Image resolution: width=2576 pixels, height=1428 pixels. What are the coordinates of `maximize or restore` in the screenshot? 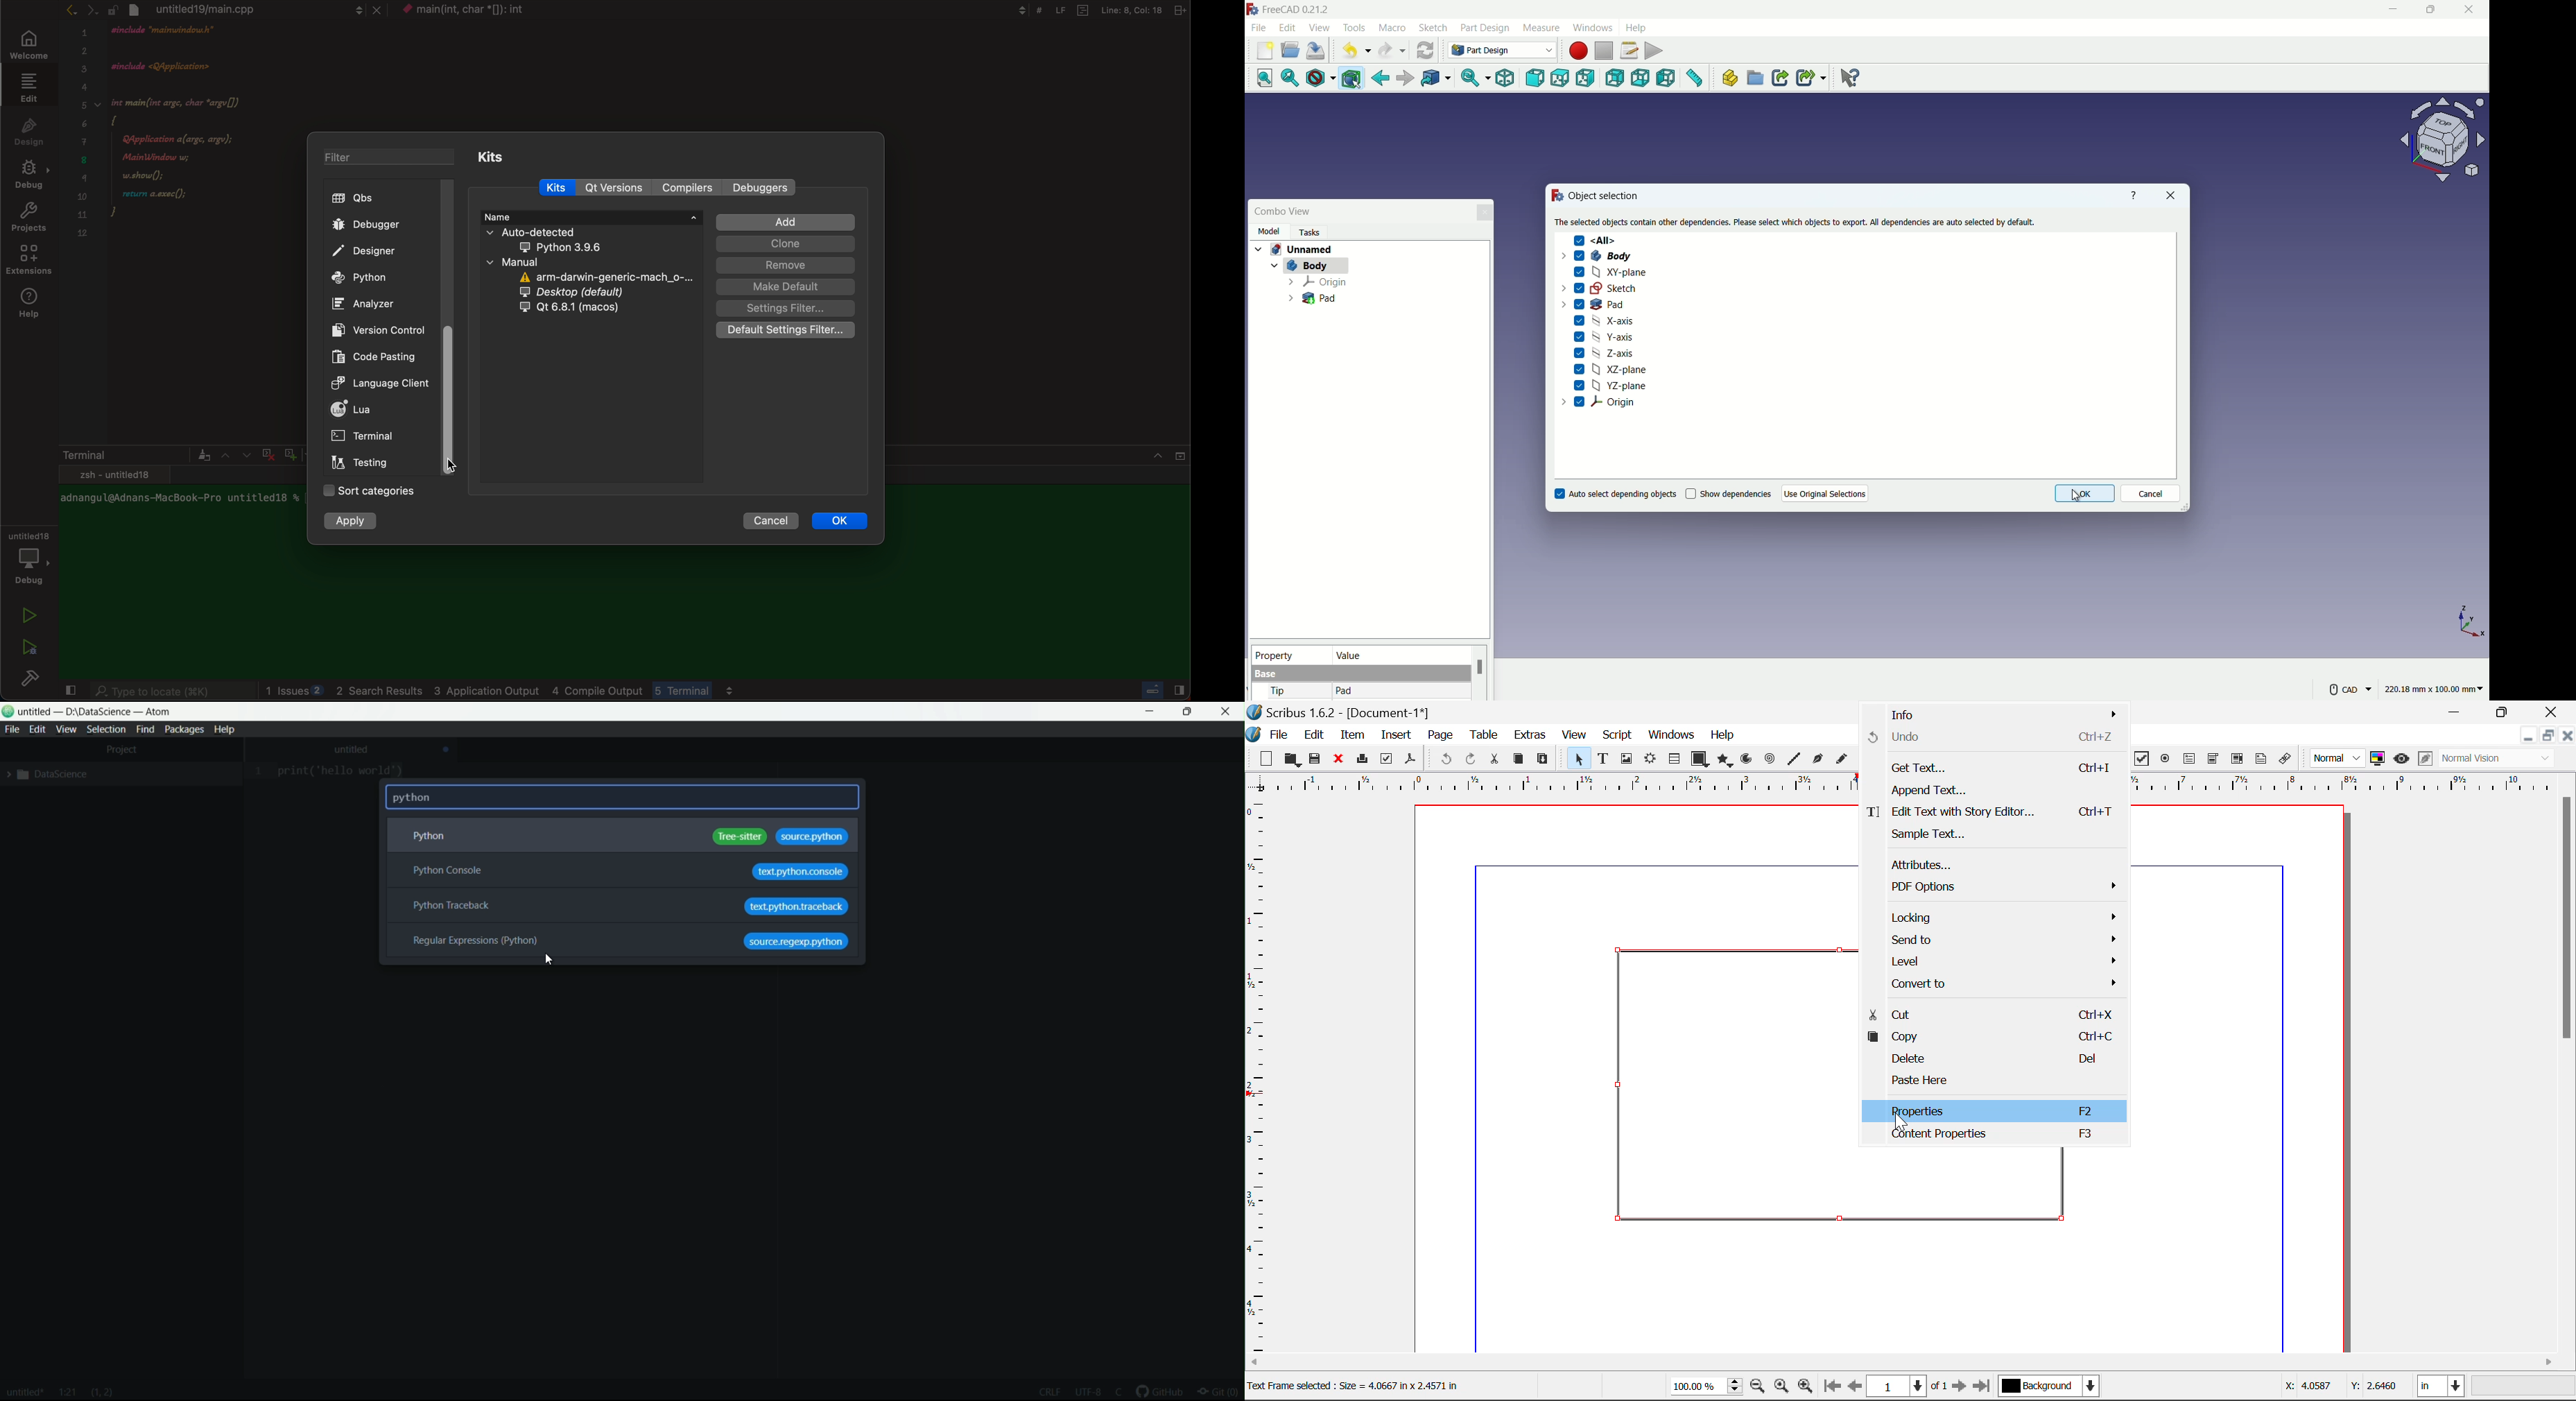 It's located at (2429, 9).